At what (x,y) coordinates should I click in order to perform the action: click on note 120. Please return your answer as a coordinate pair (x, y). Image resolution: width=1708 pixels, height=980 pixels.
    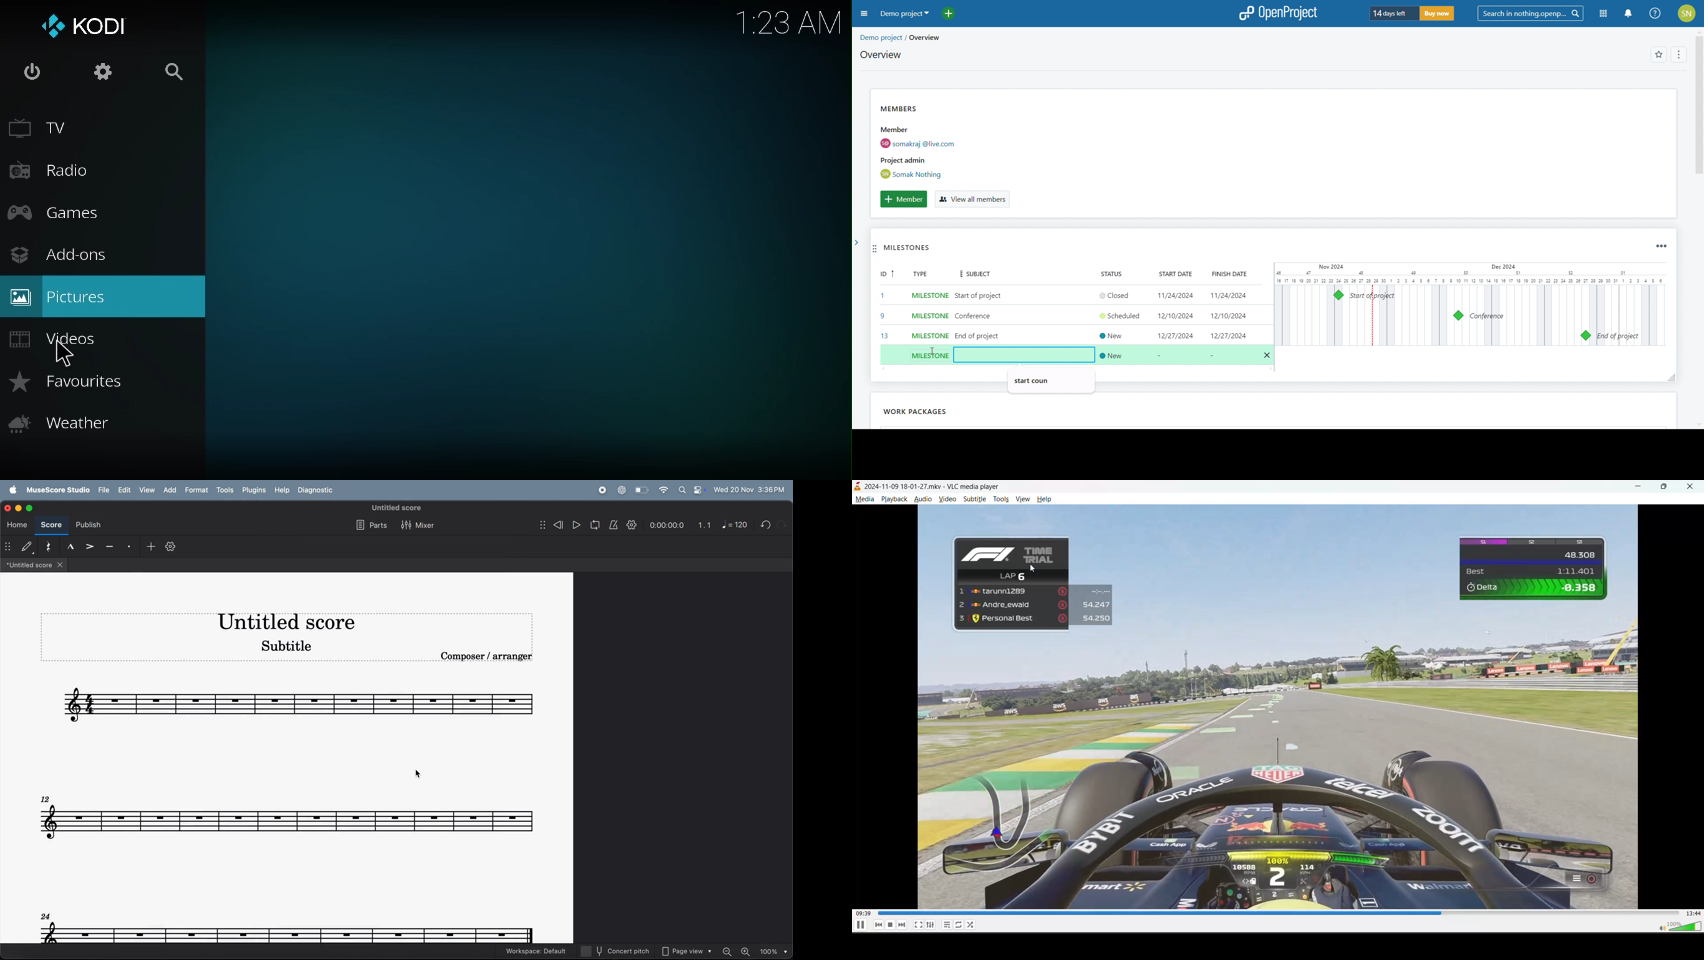
    Looking at the image, I should click on (736, 525).